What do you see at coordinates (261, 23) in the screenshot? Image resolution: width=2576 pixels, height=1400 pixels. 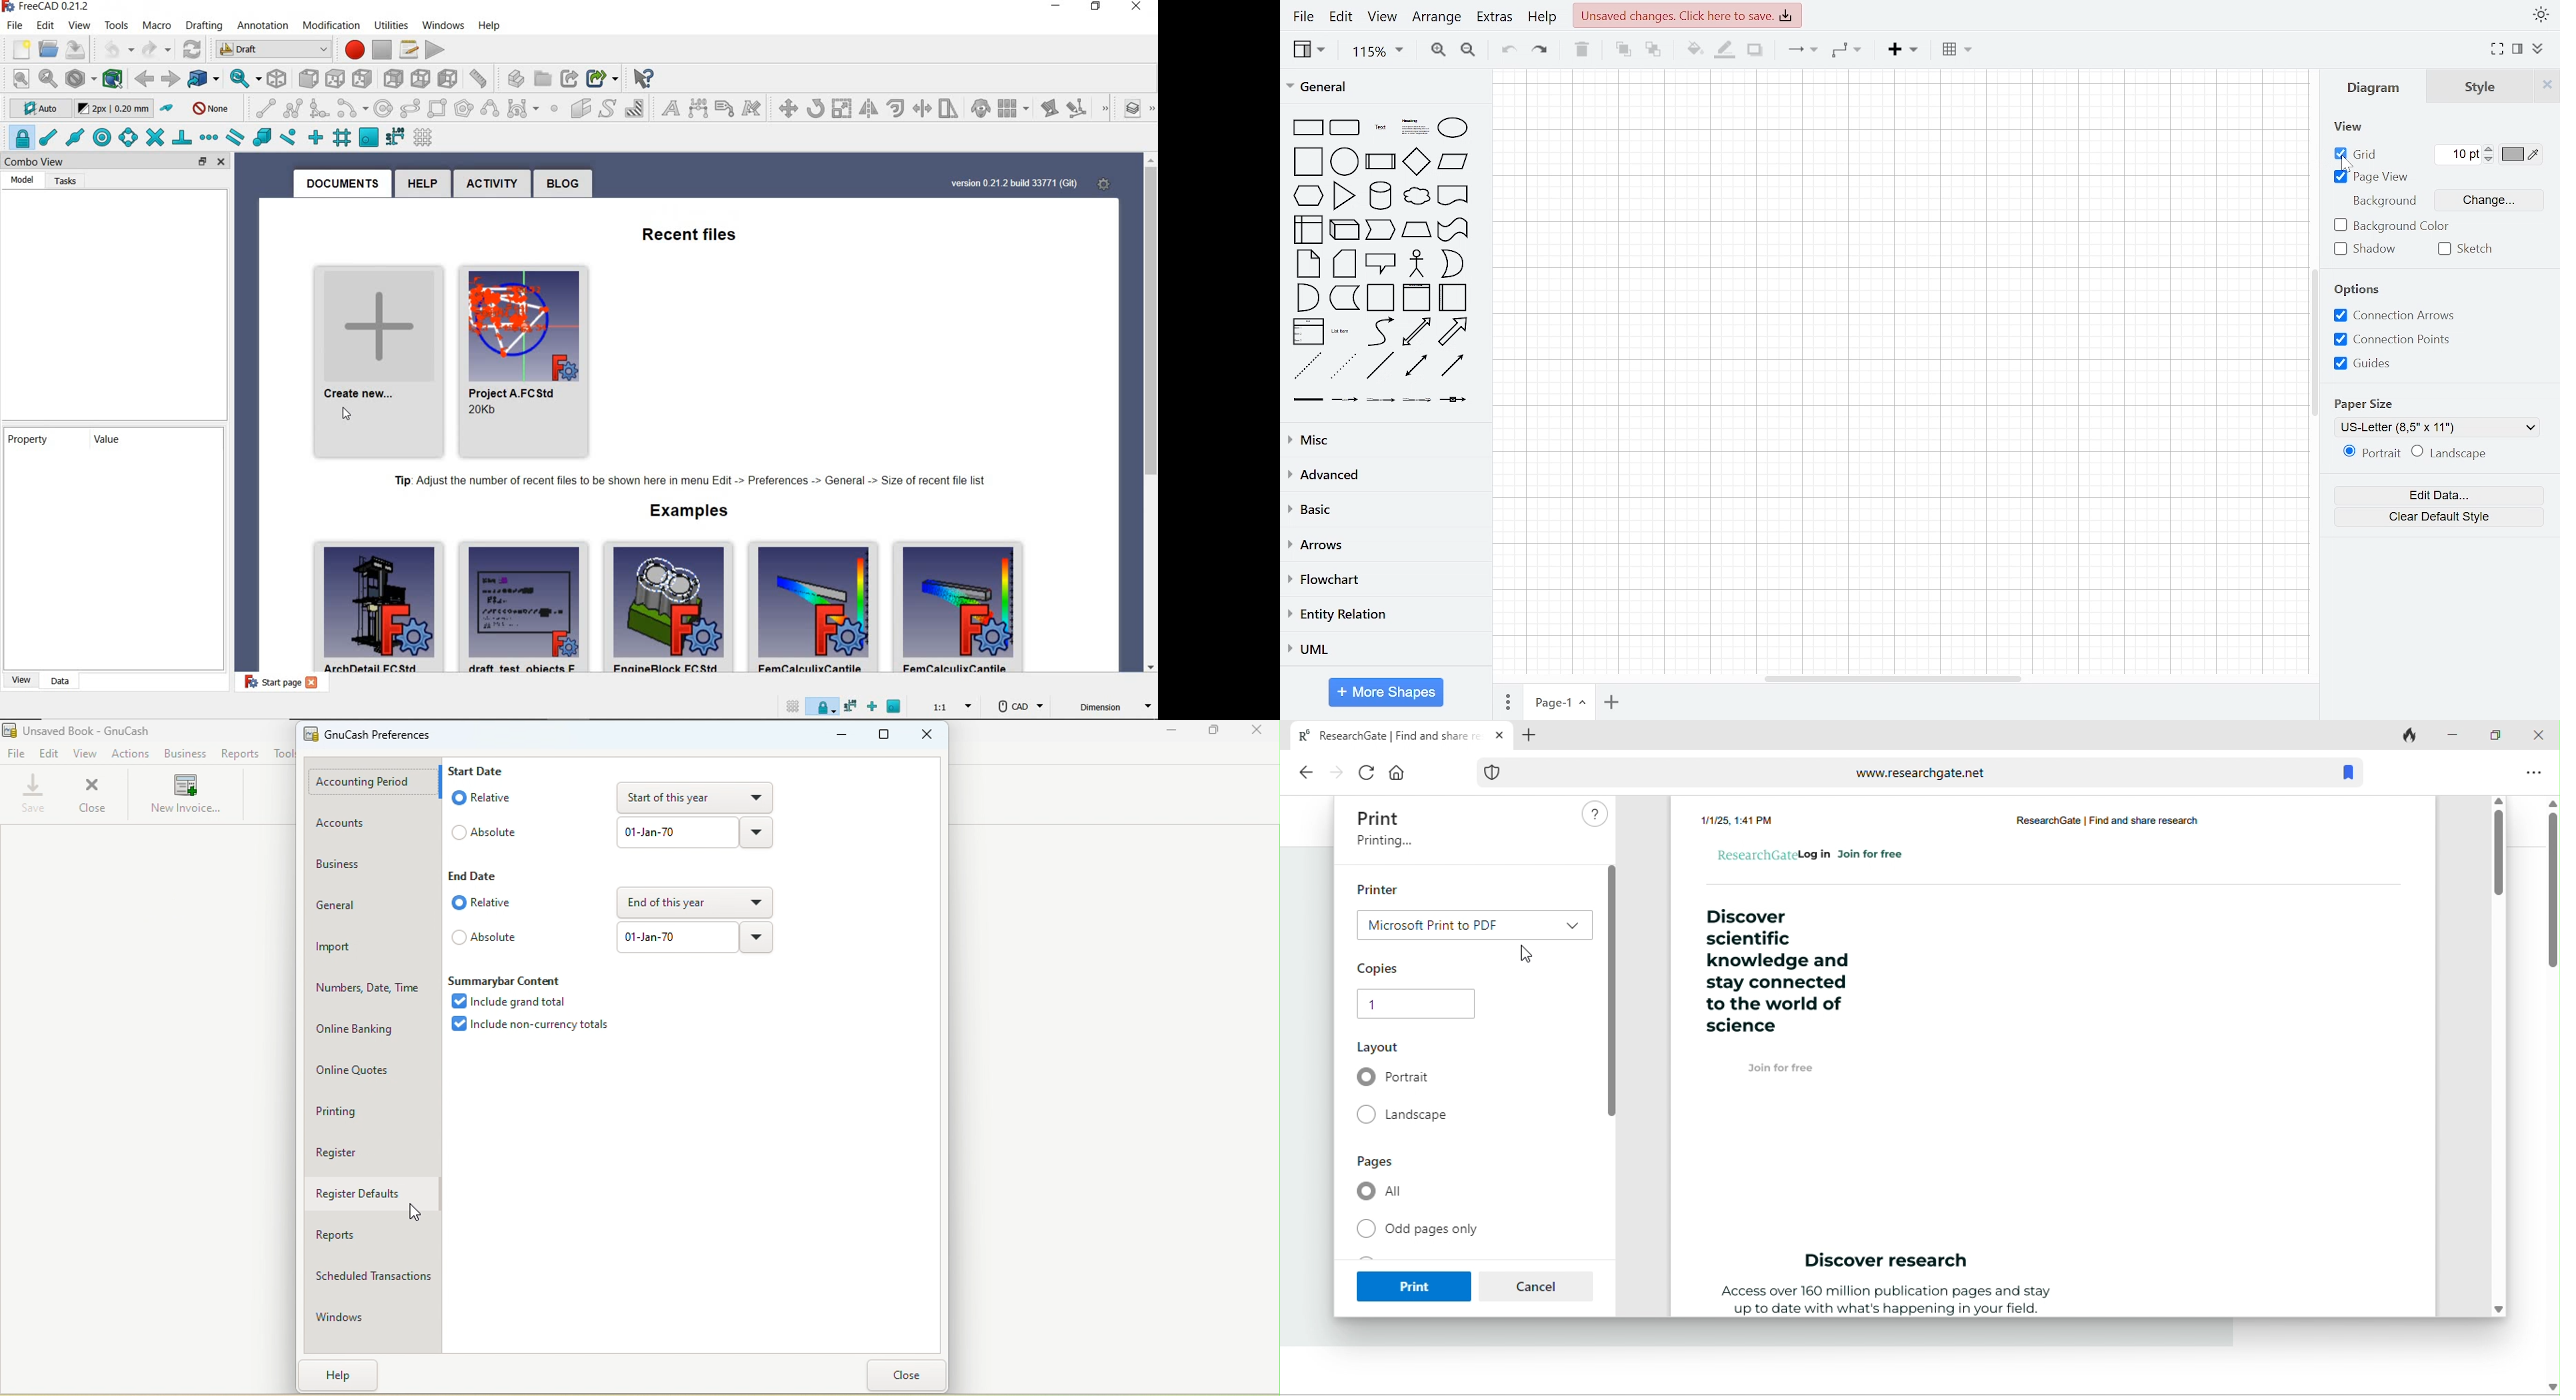 I see `windows` at bounding box center [261, 23].